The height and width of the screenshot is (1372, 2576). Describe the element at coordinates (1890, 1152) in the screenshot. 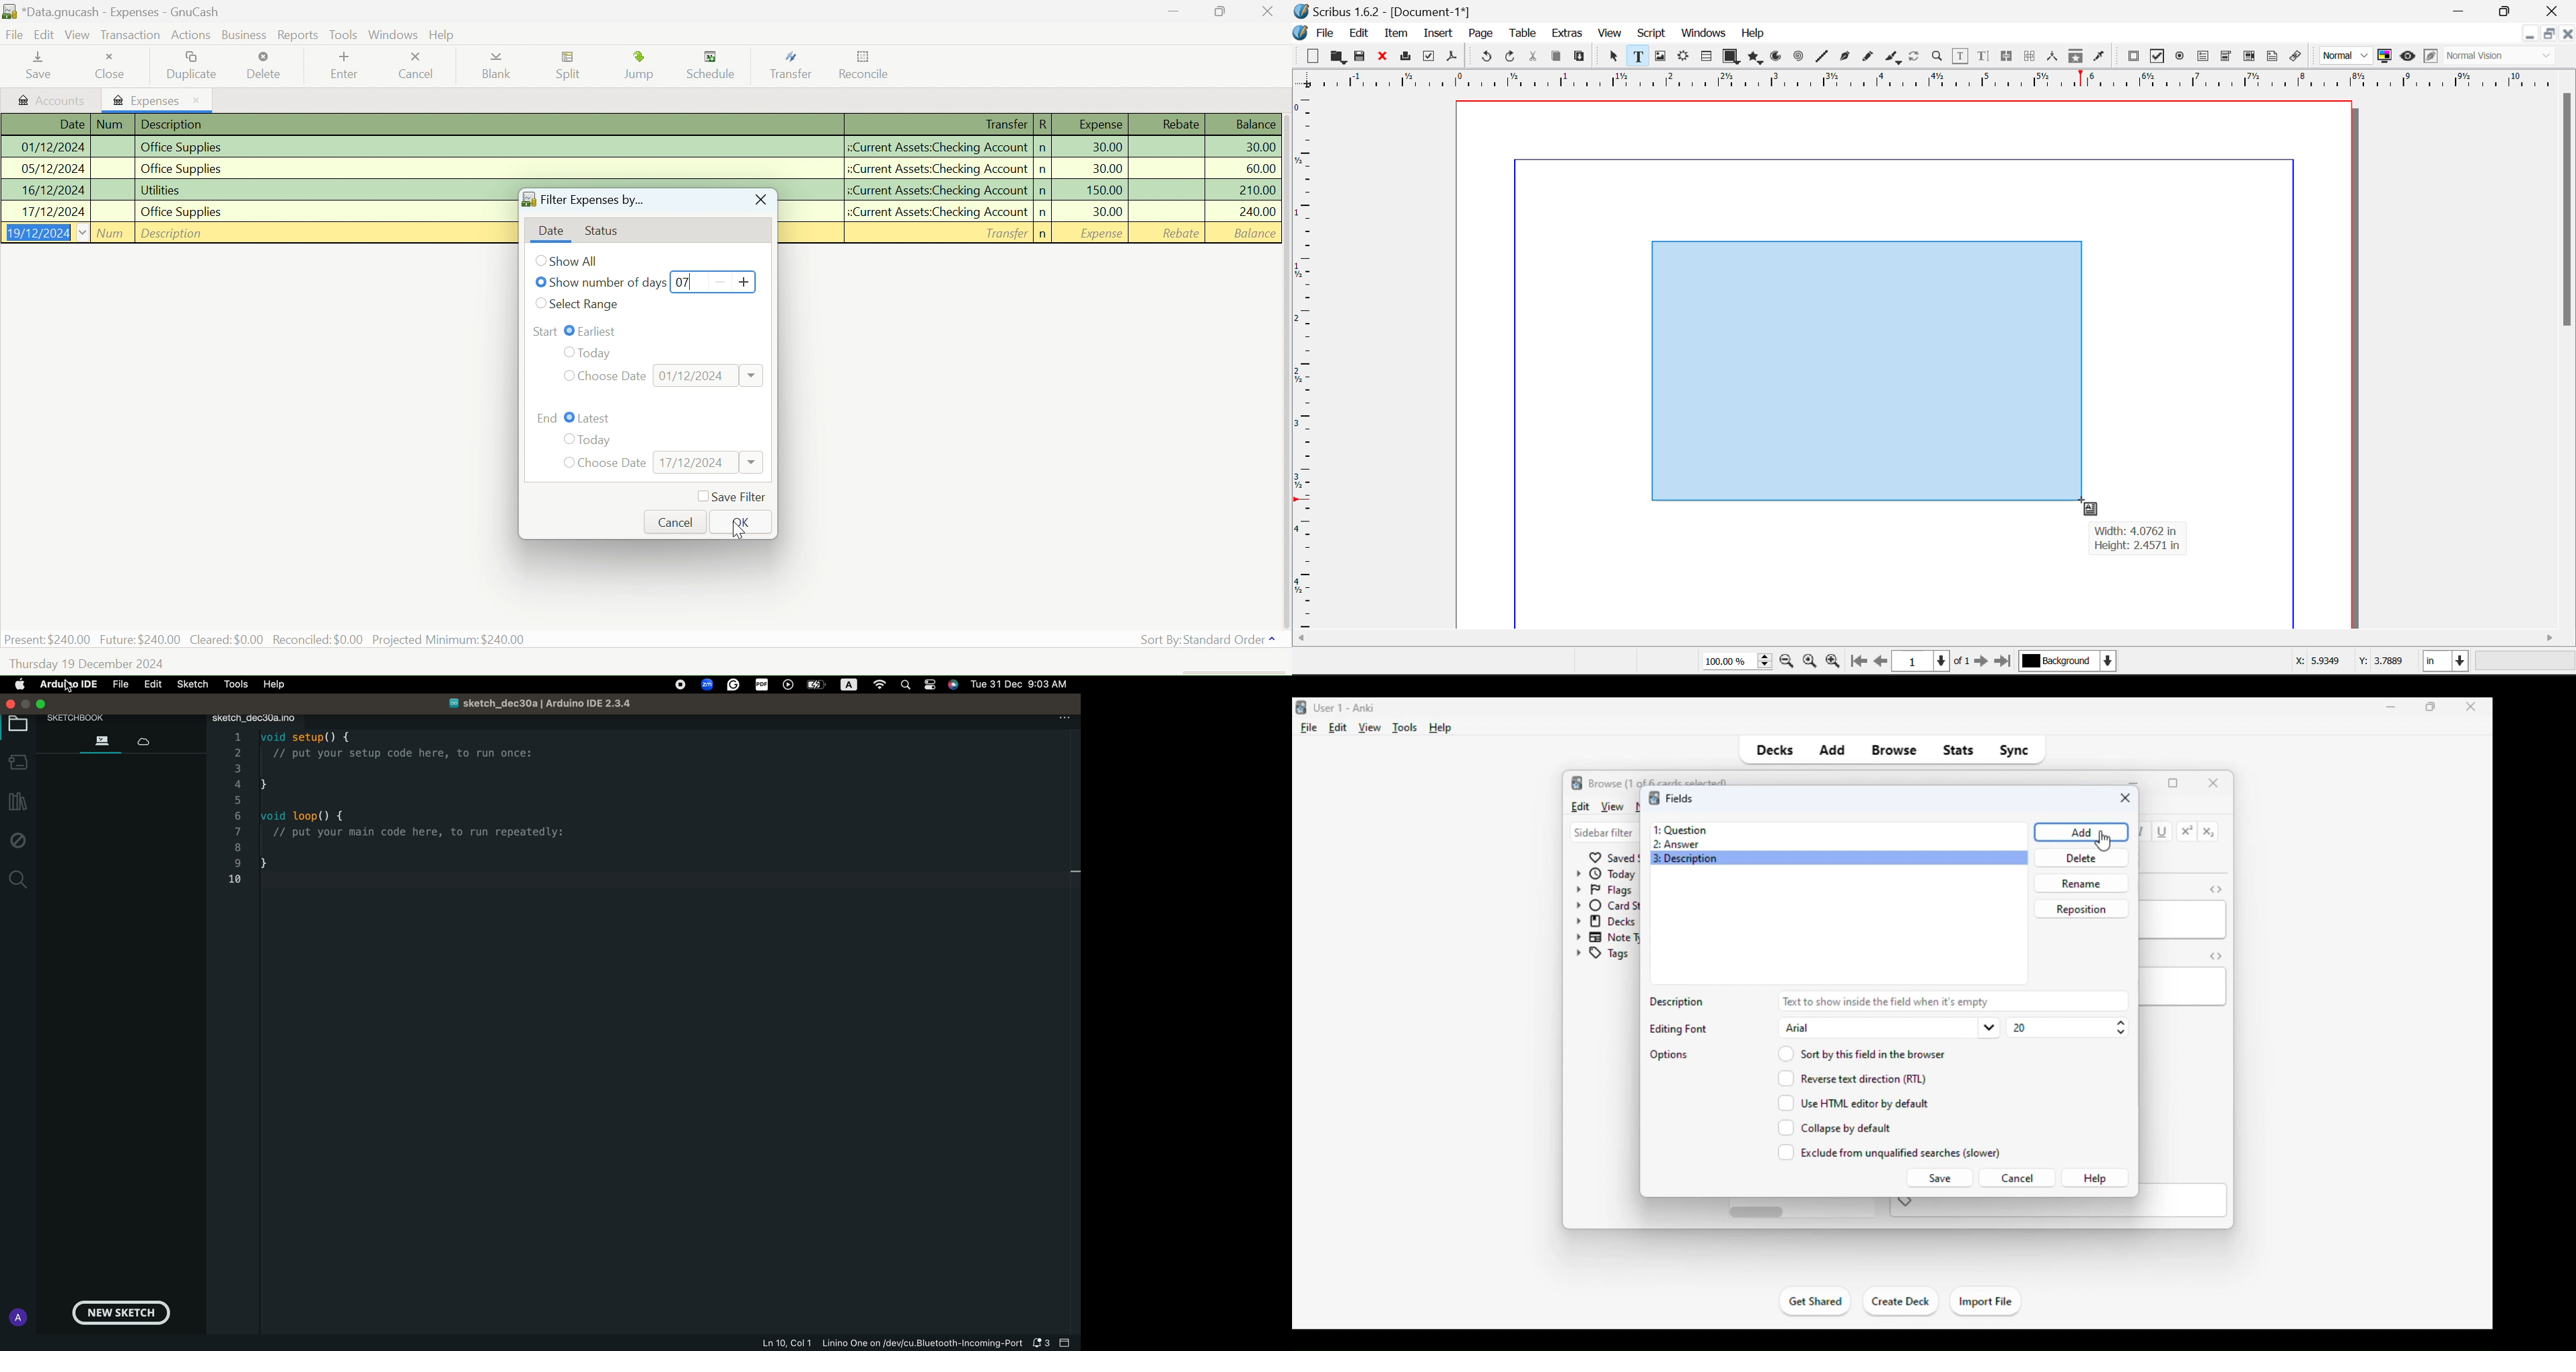

I see `exclude from unqualified searches (slower)` at that location.